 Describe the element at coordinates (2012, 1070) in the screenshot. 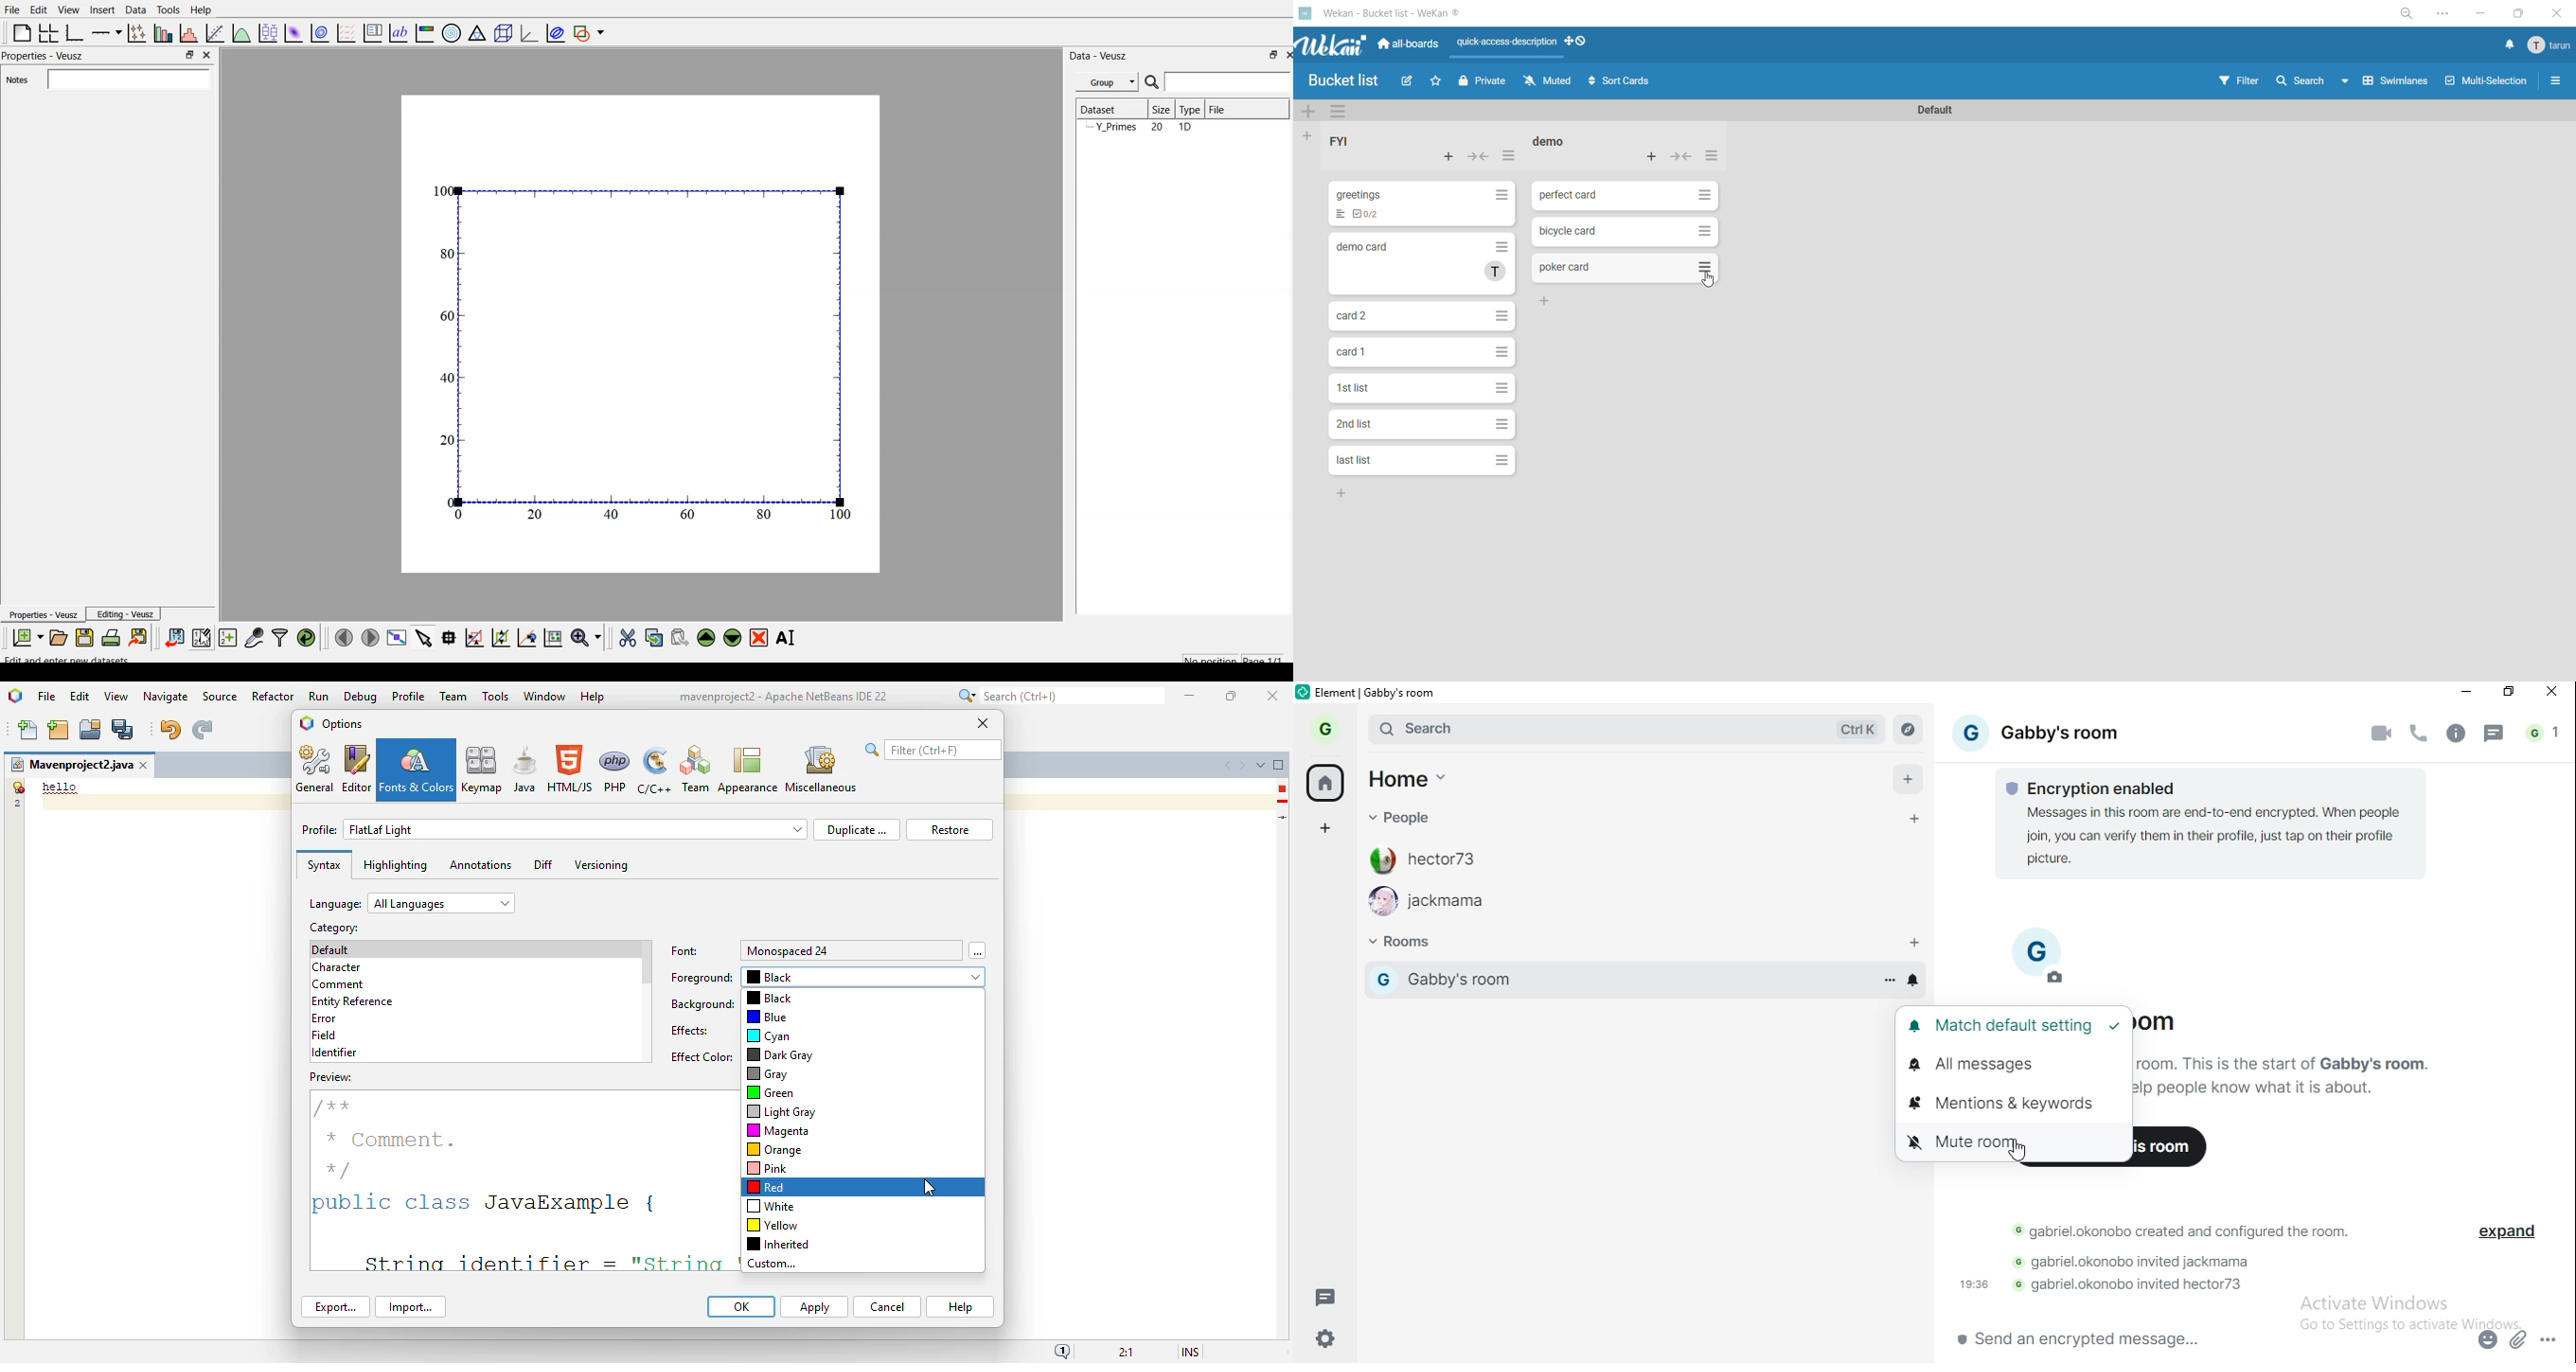

I see `all messages` at that location.